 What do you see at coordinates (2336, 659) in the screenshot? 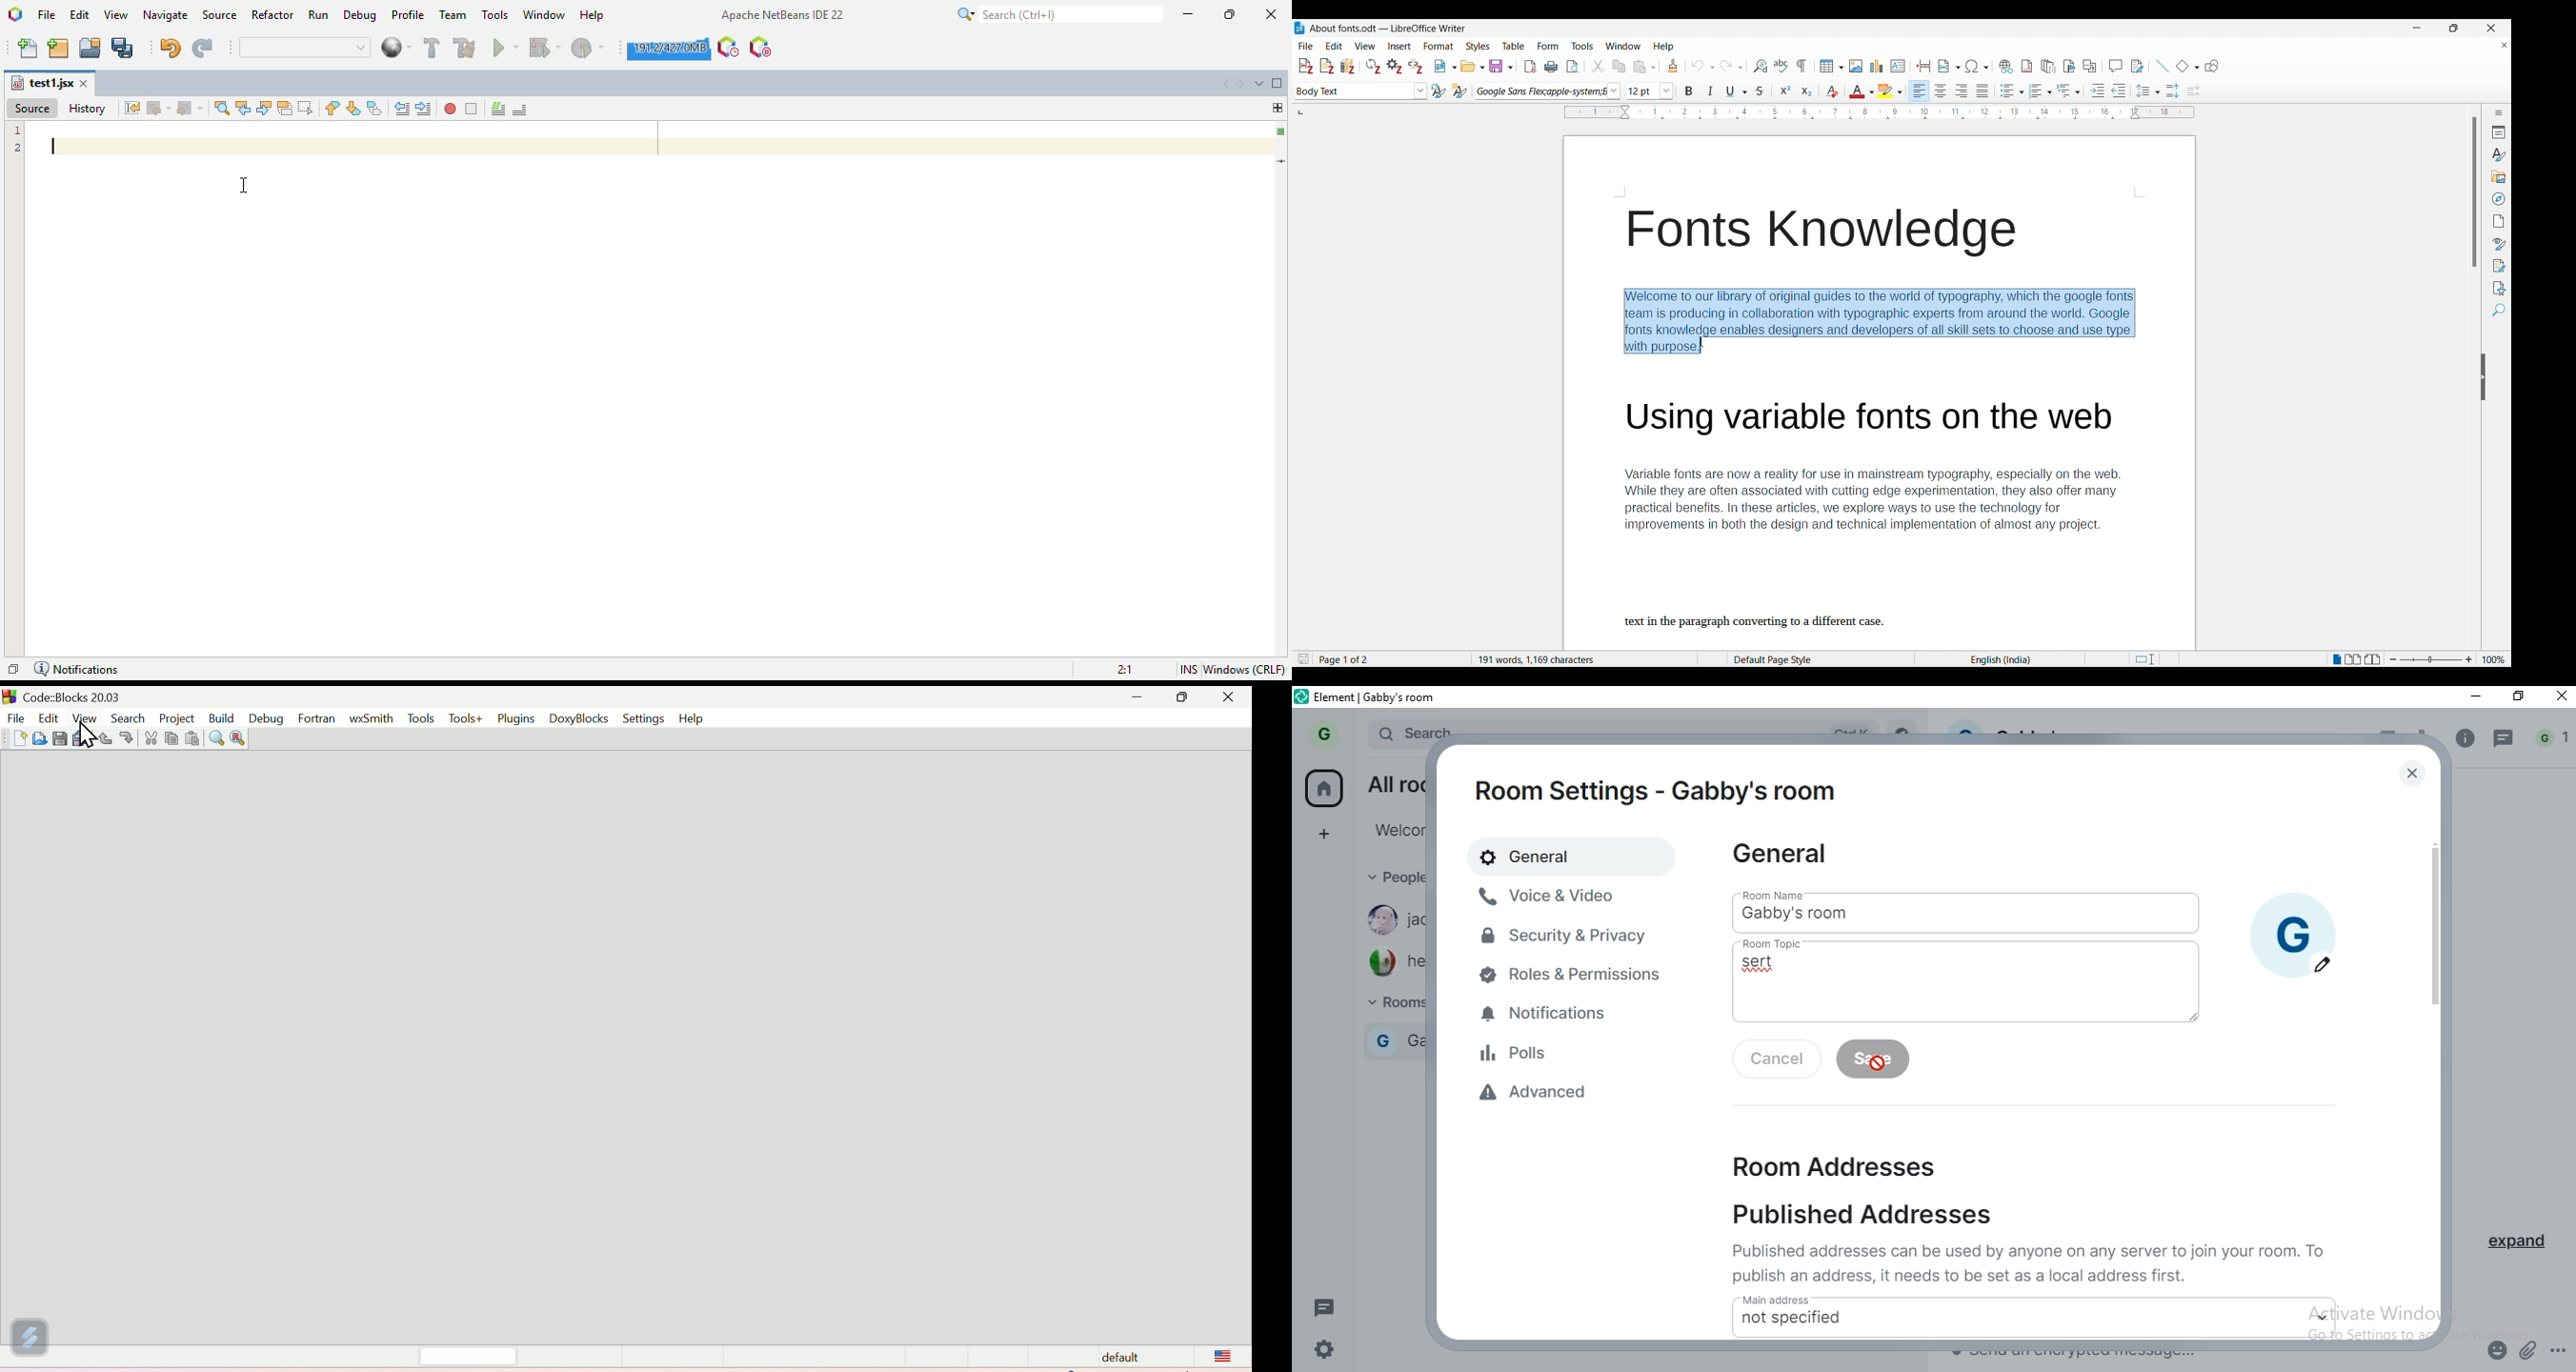
I see `Single page view` at bounding box center [2336, 659].